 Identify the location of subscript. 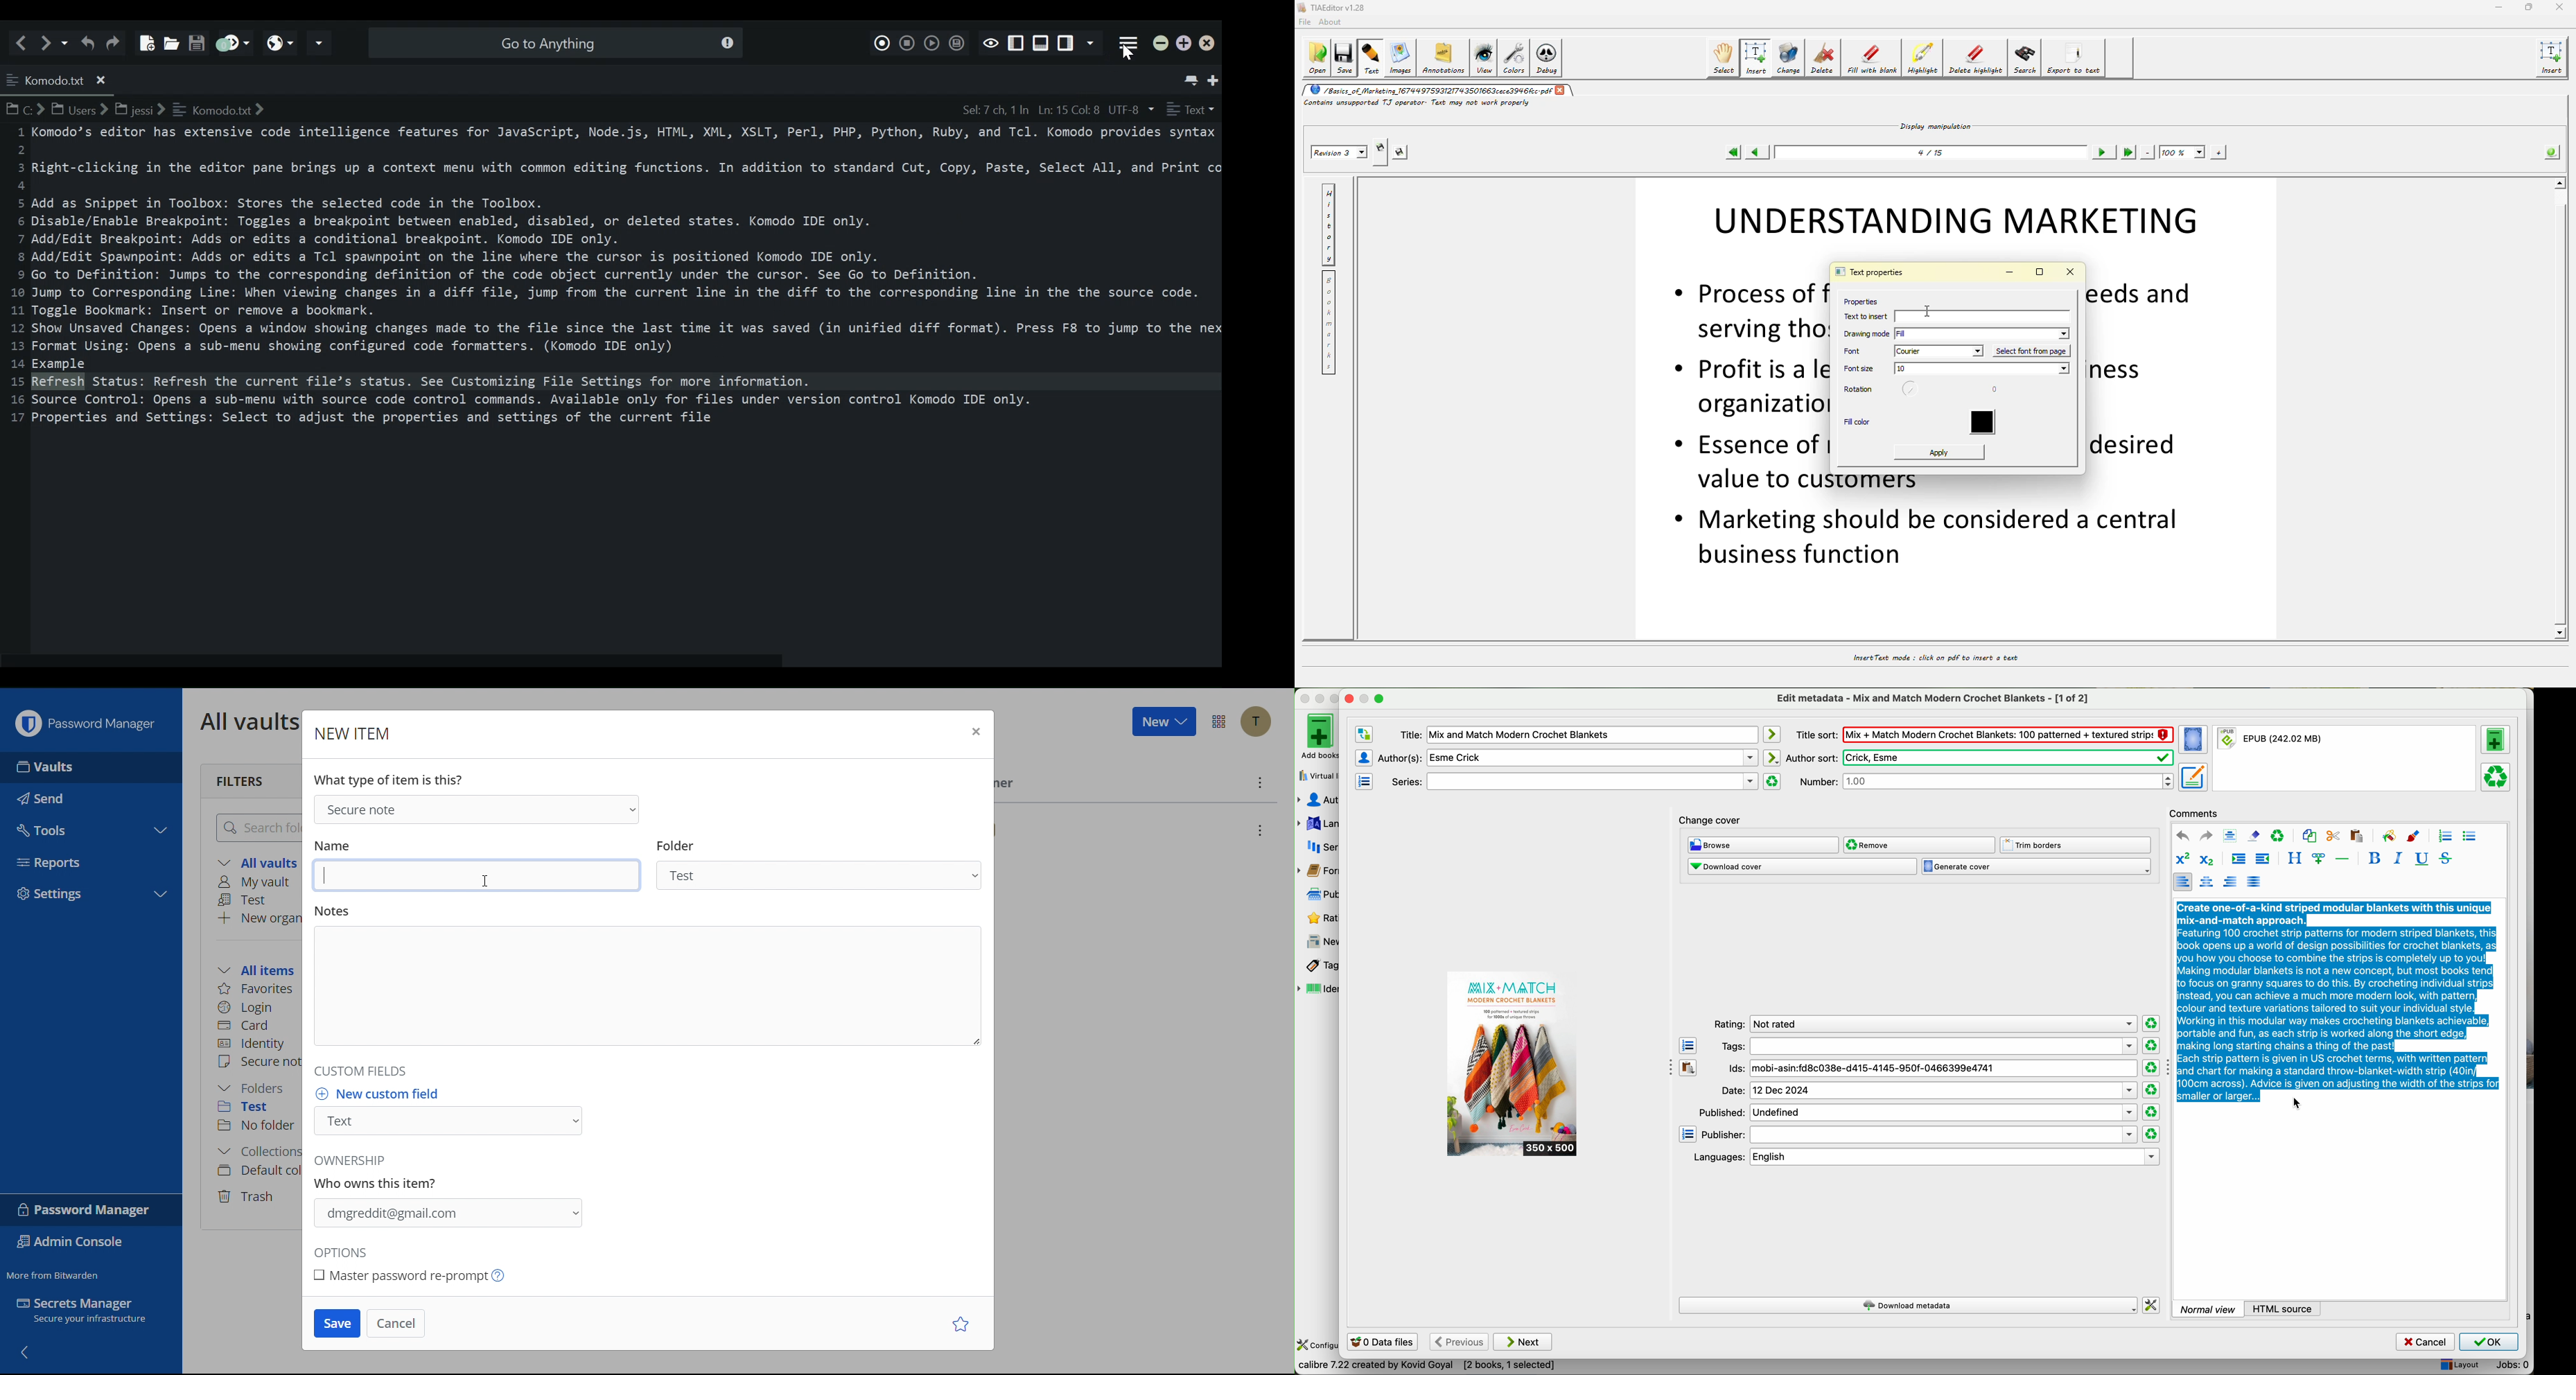
(2205, 858).